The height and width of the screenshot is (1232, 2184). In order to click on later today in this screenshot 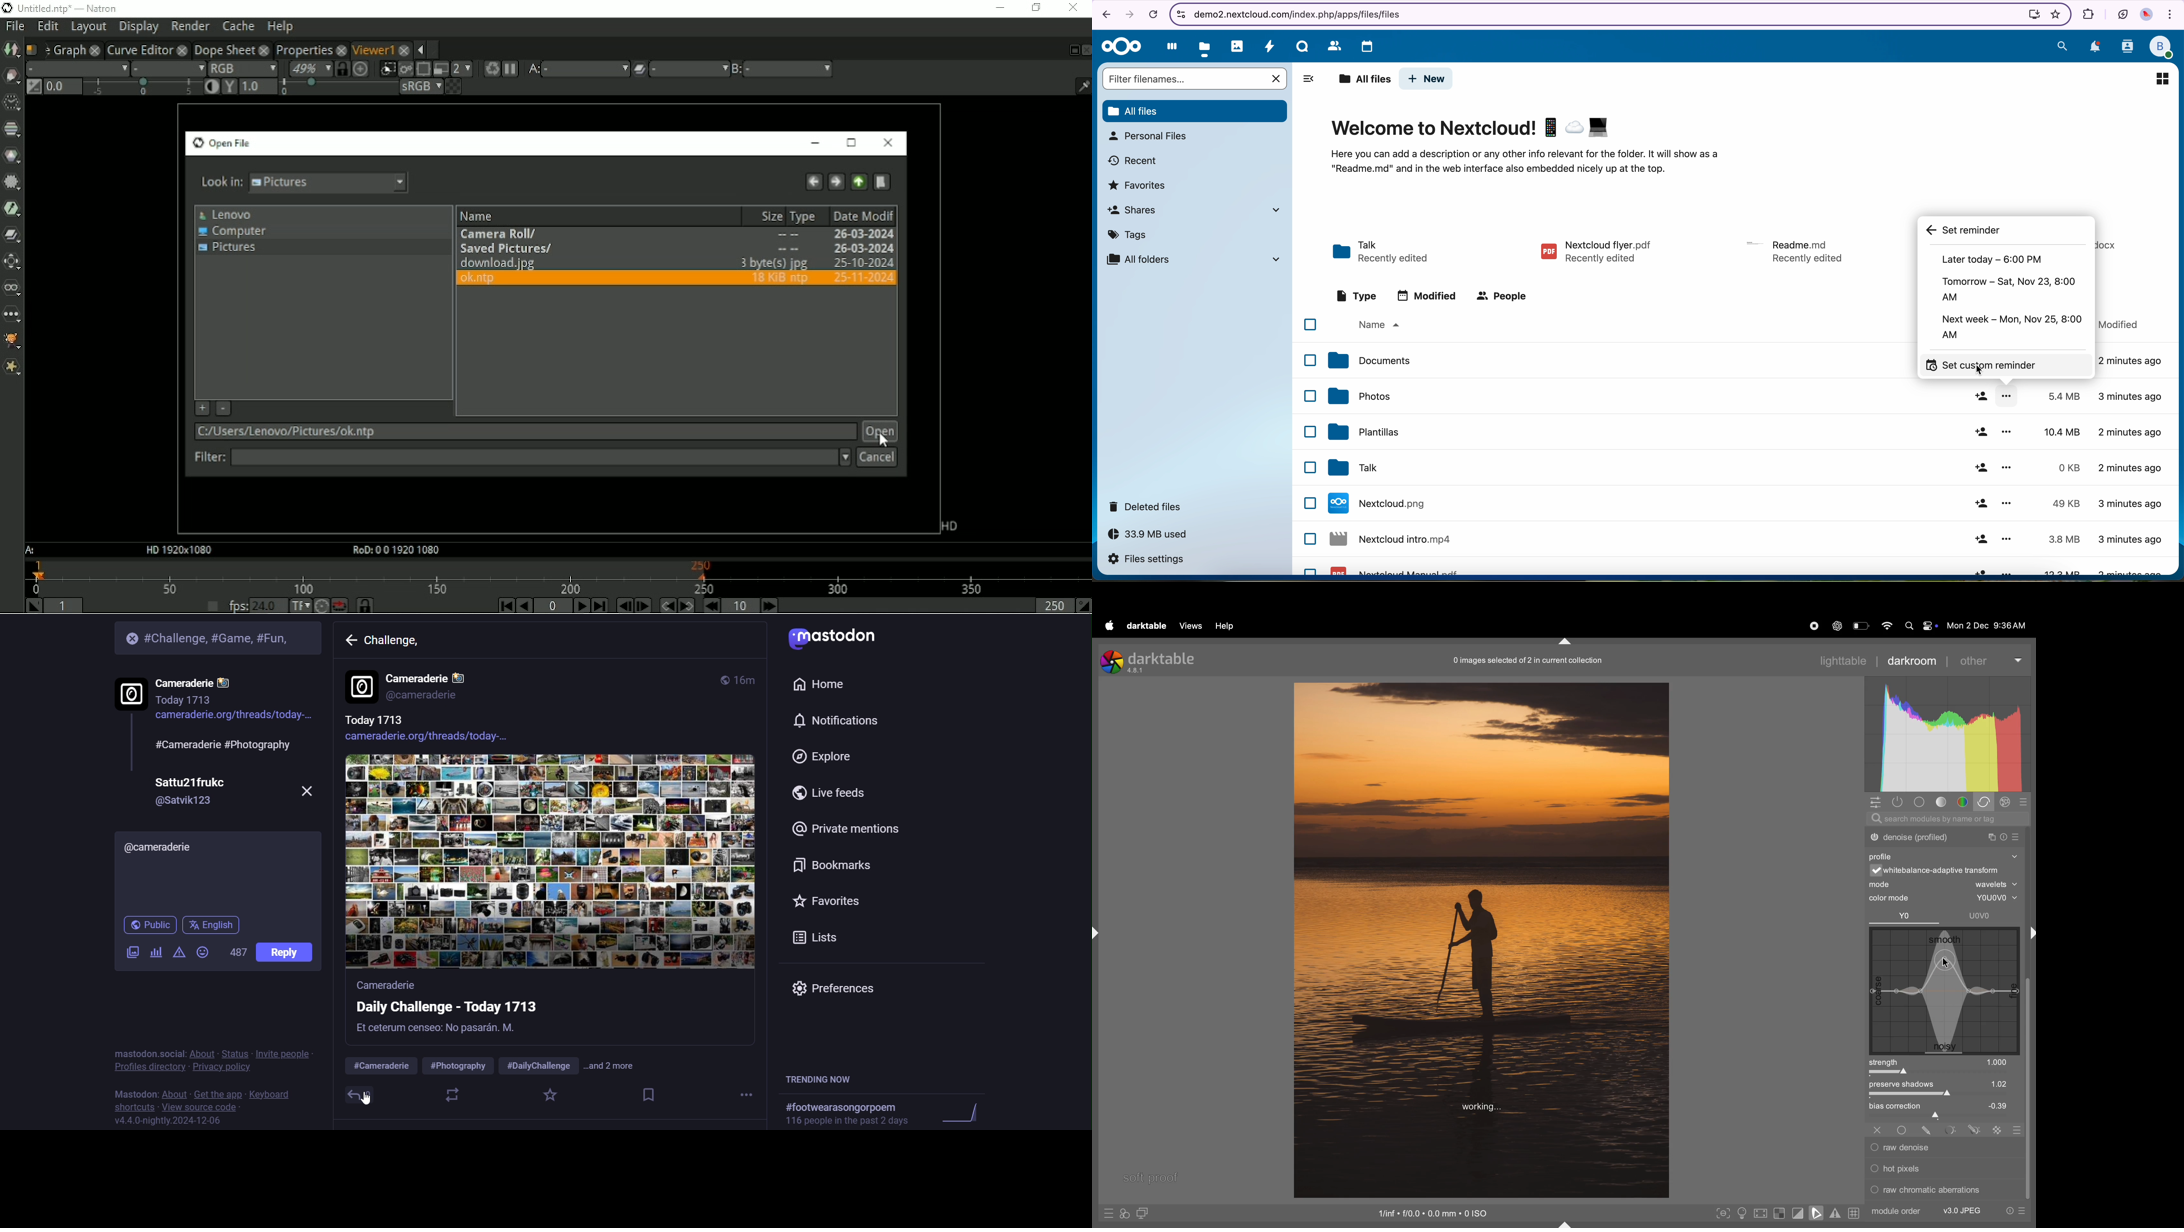, I will do `click(1994, 260)`.